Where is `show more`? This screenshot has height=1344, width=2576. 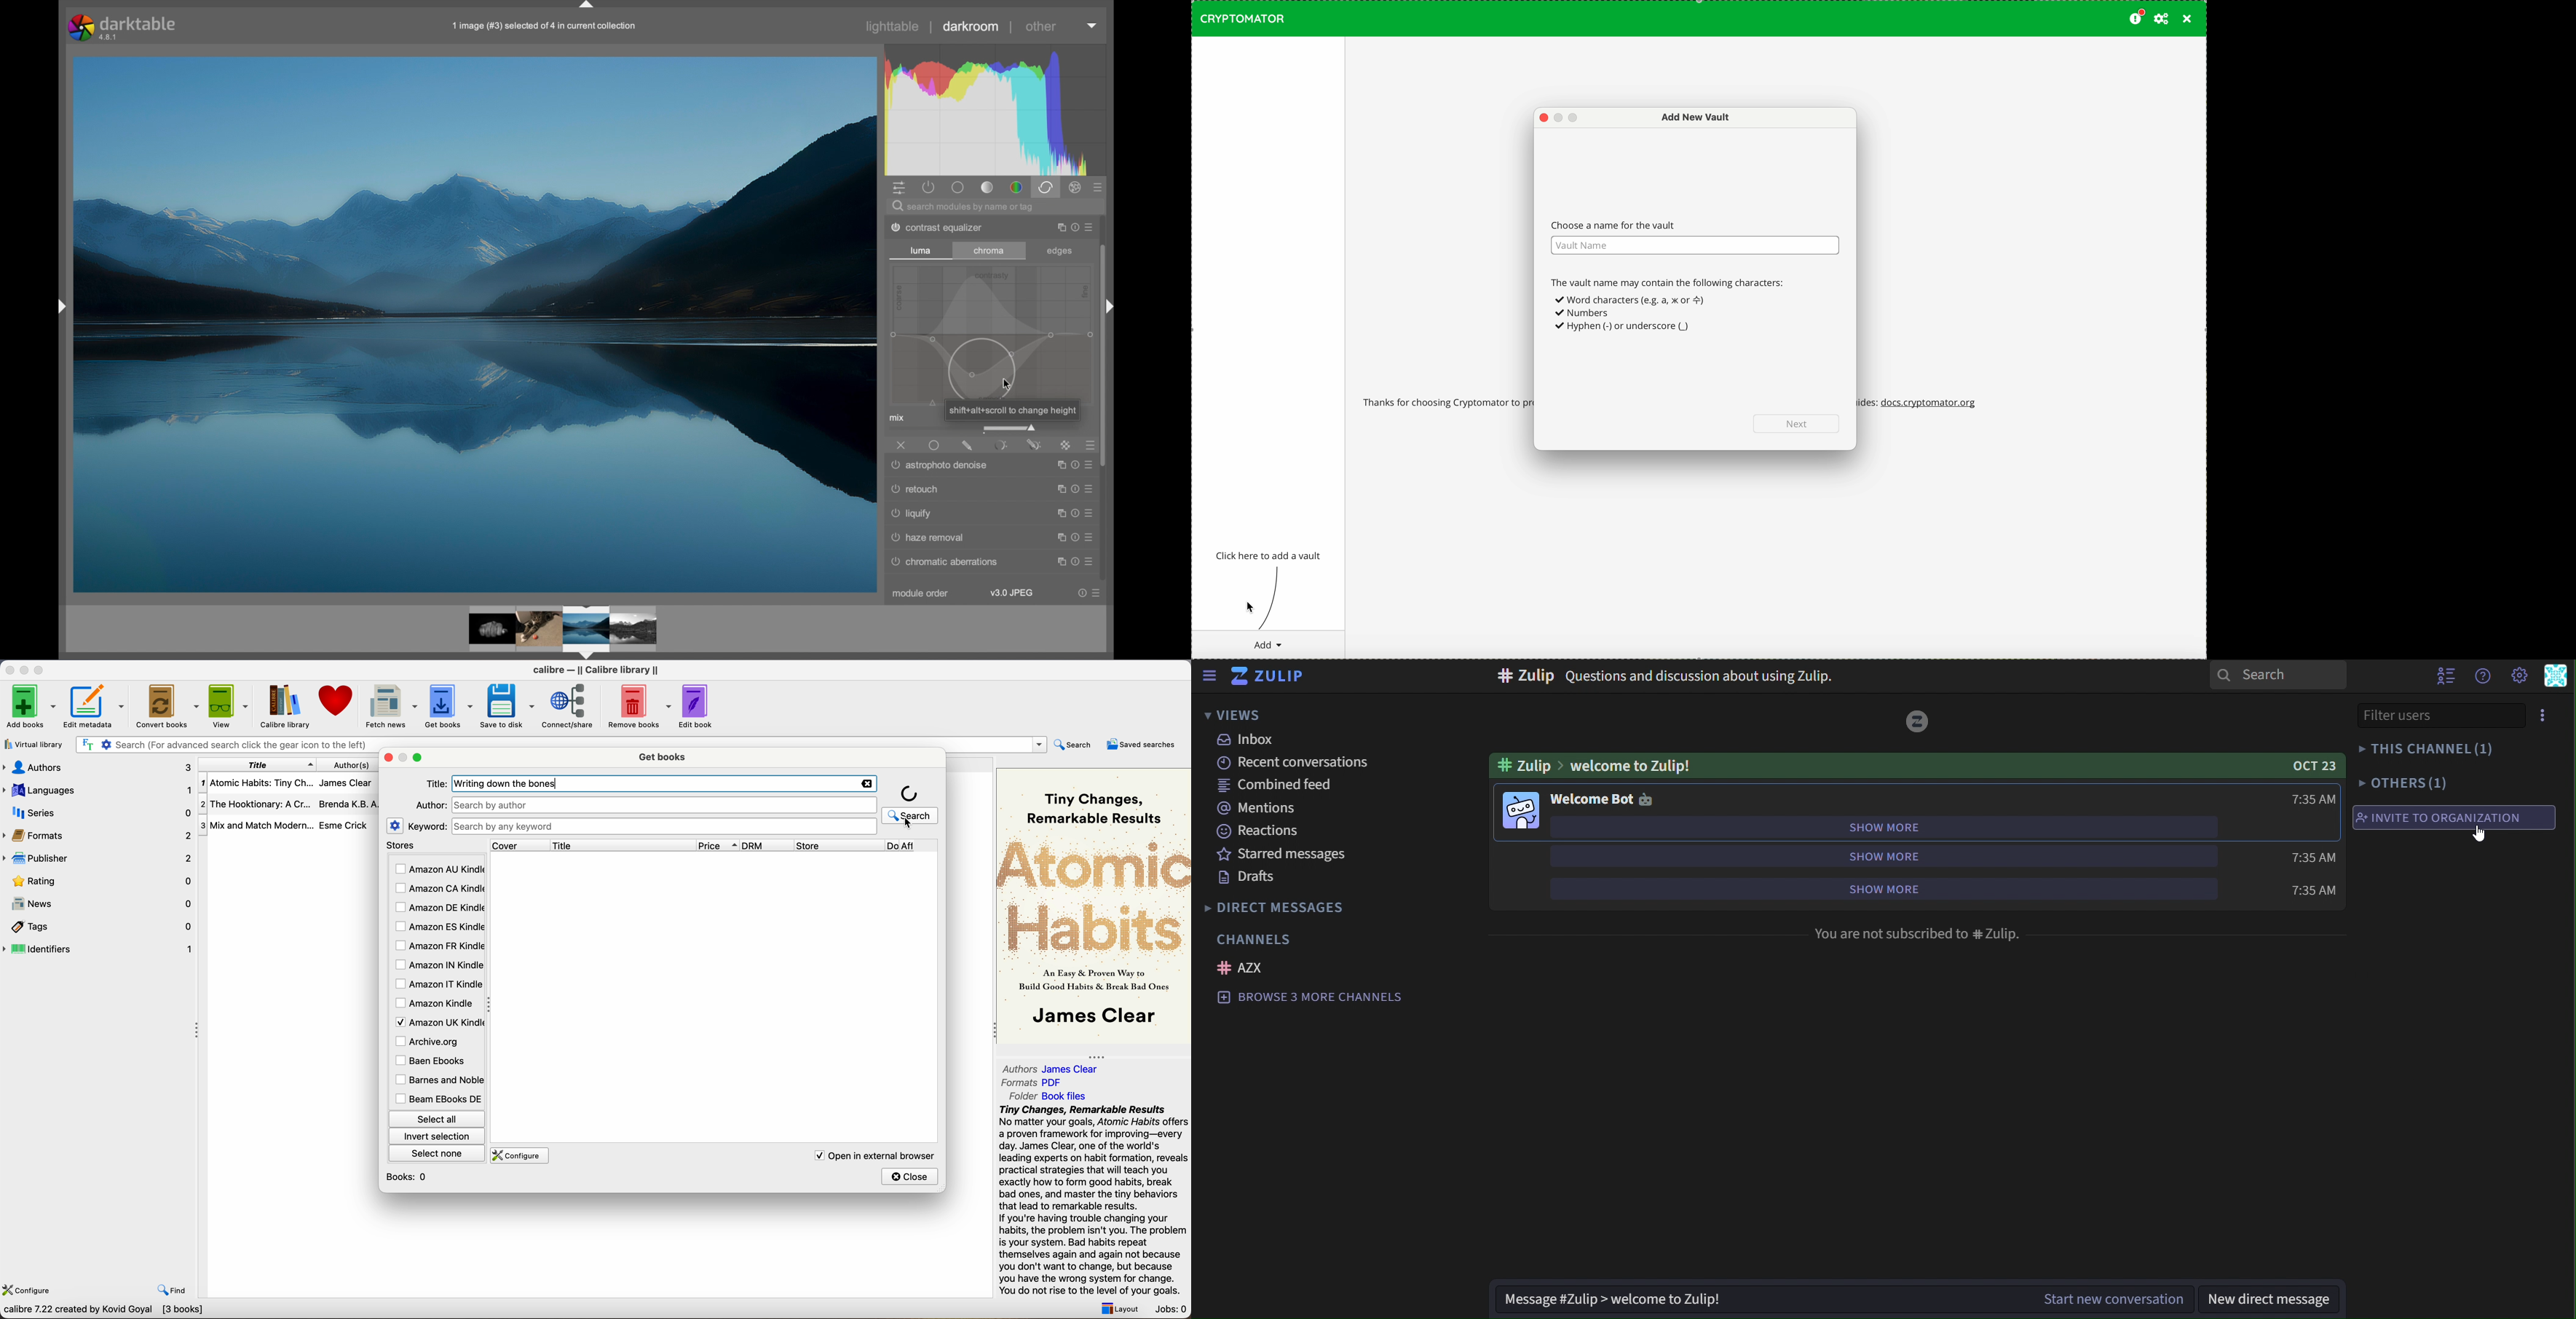
show more is located at coordinates (1885, 855).